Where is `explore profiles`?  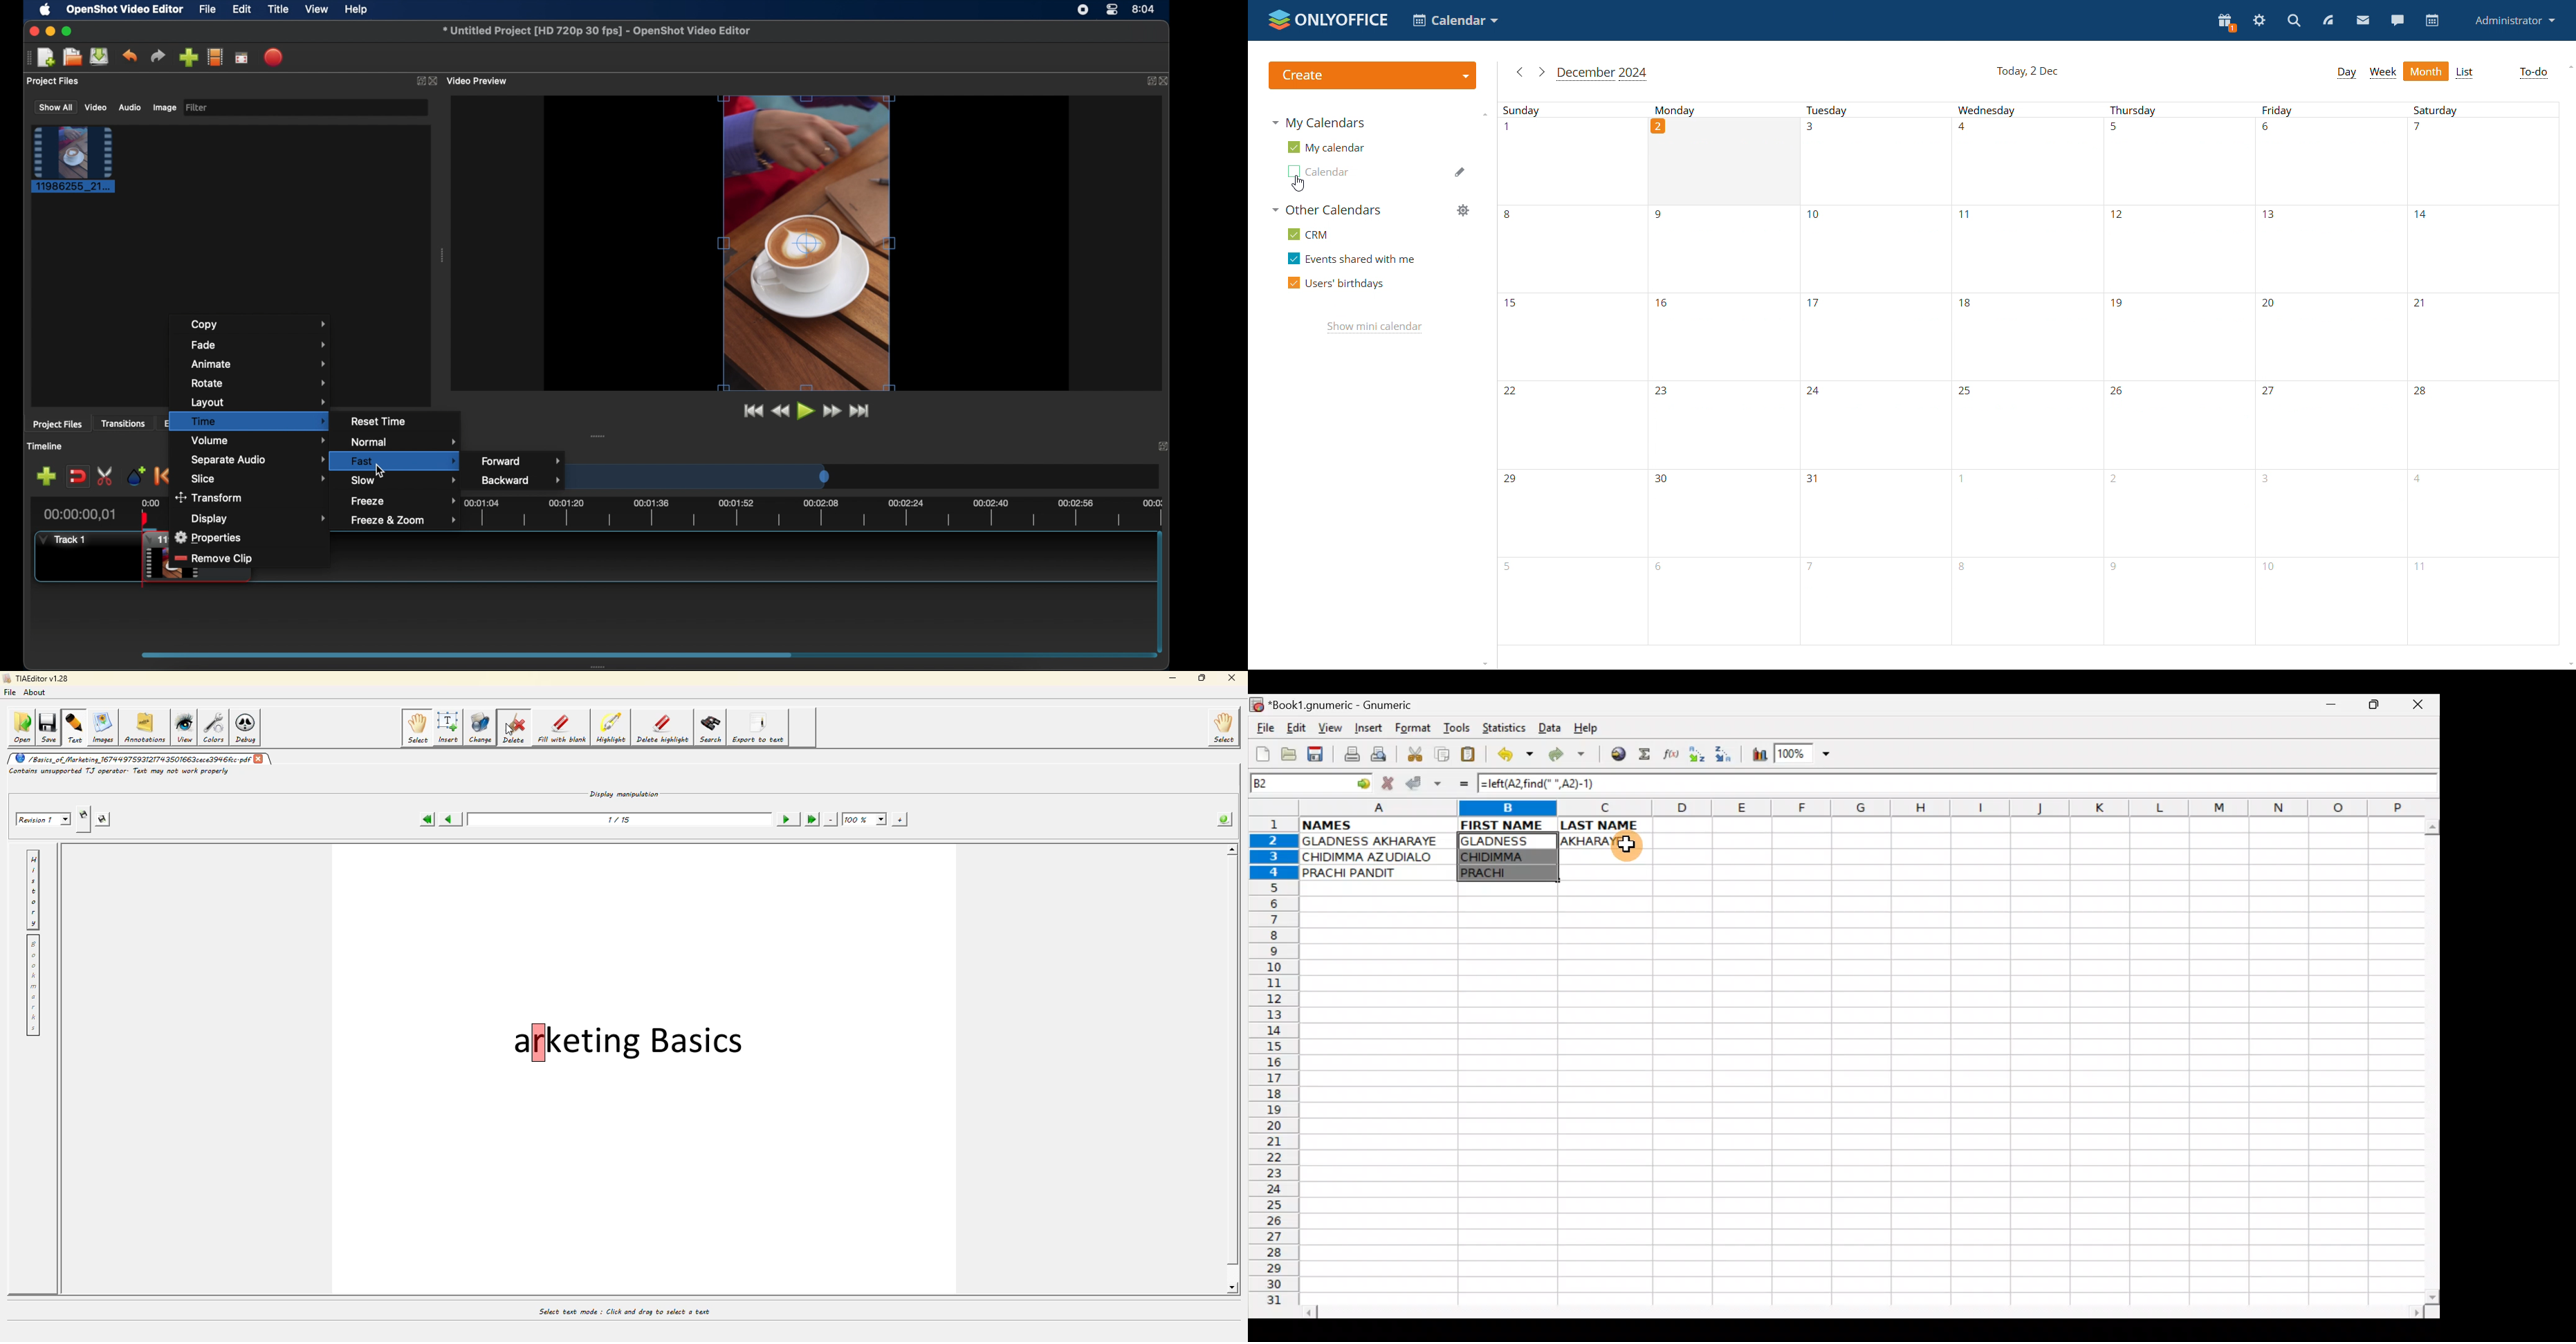
explore profiles is located at coordinates (215, 58).